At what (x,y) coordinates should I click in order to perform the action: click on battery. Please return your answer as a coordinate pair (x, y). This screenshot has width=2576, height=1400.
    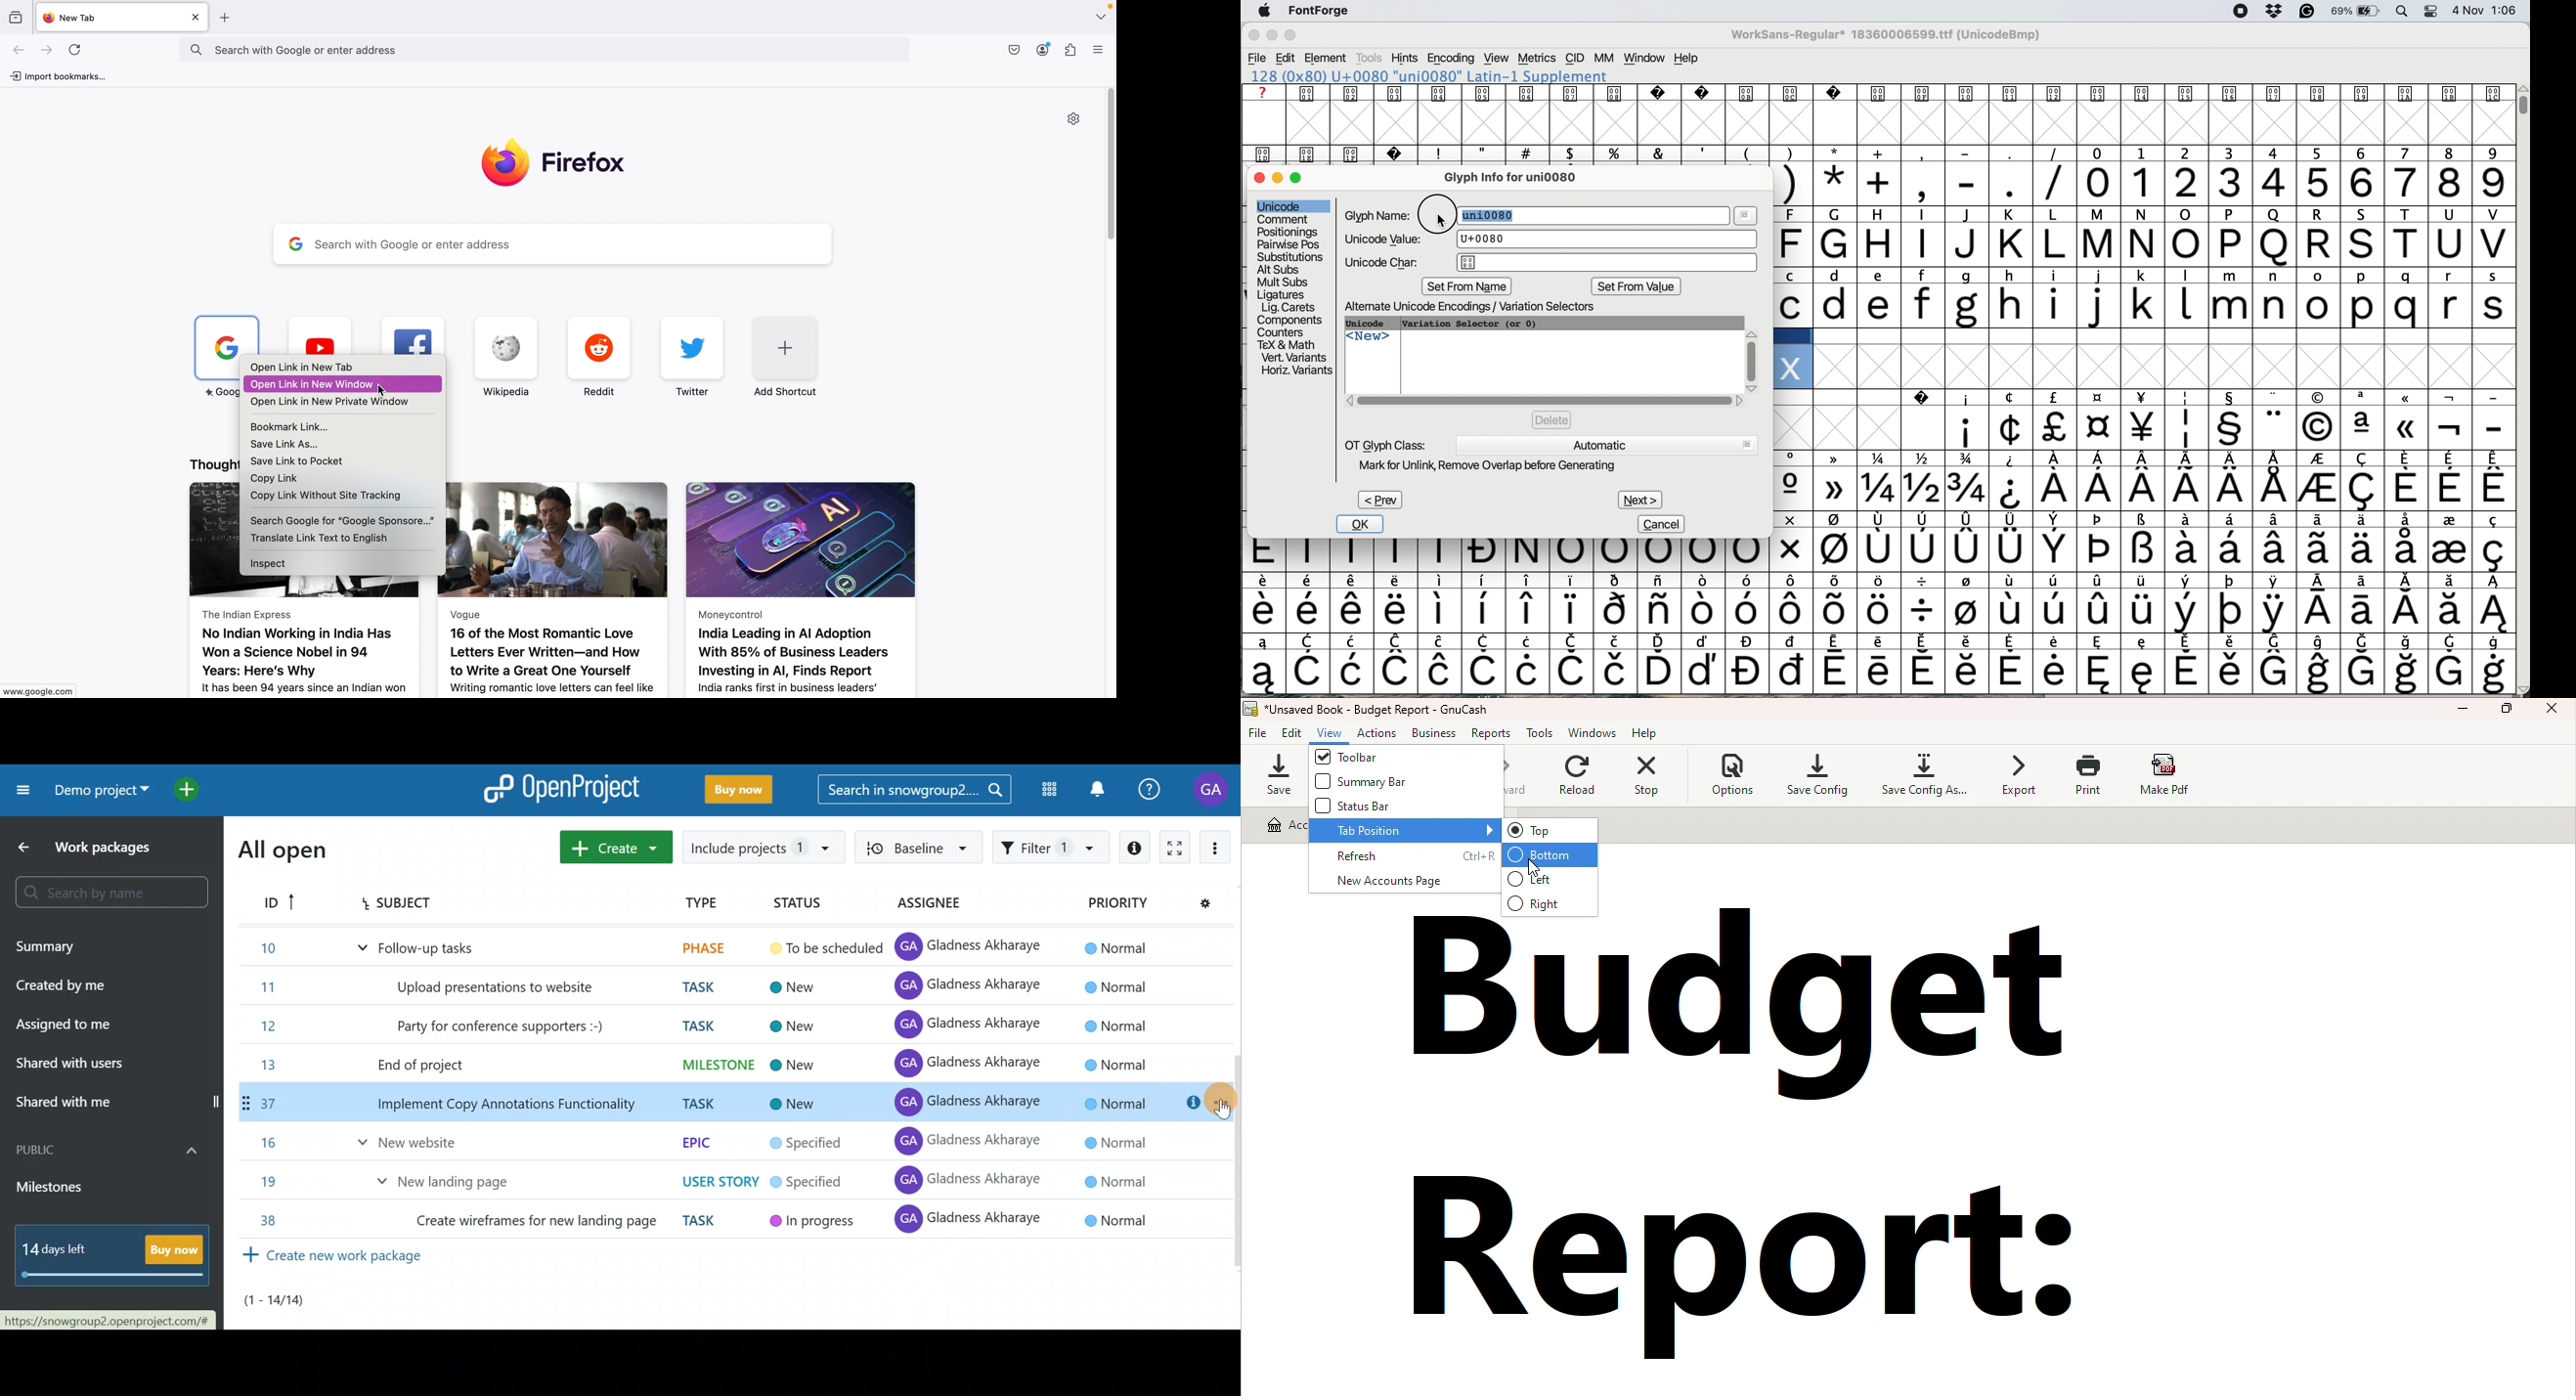
    Looking at the image, I should click on (2356, 12).